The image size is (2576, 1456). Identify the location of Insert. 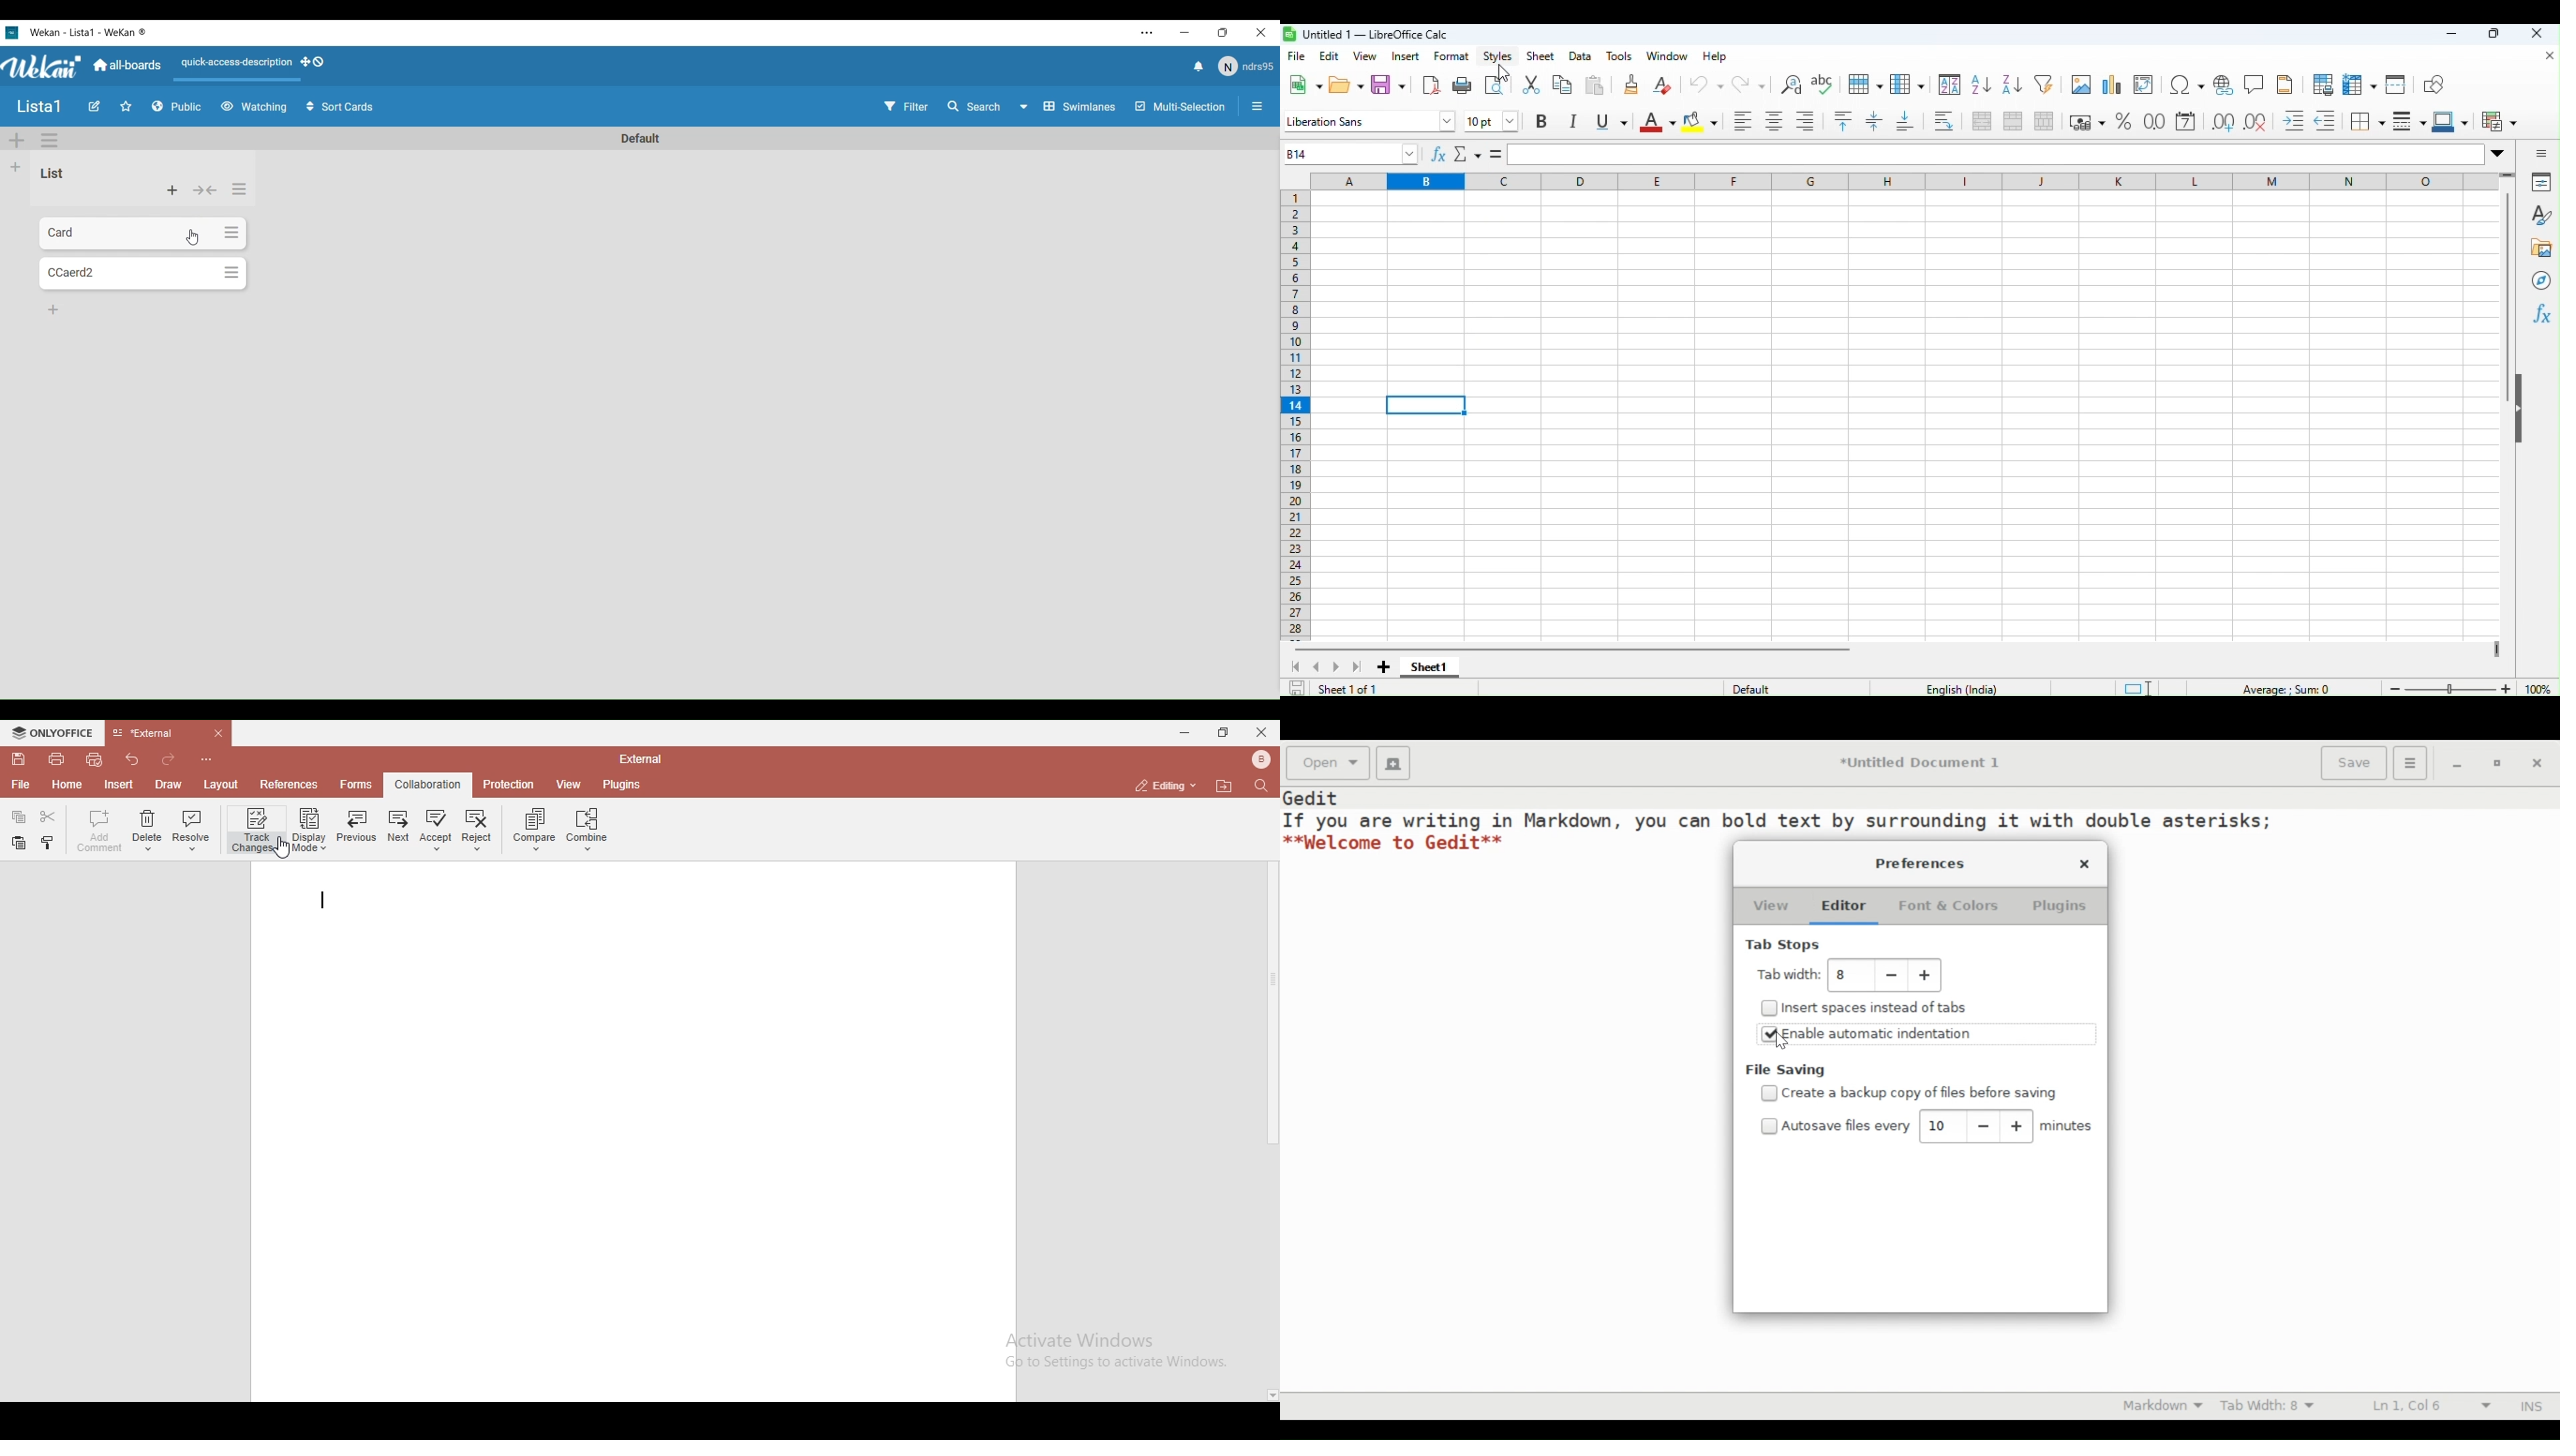
(1405, 55).